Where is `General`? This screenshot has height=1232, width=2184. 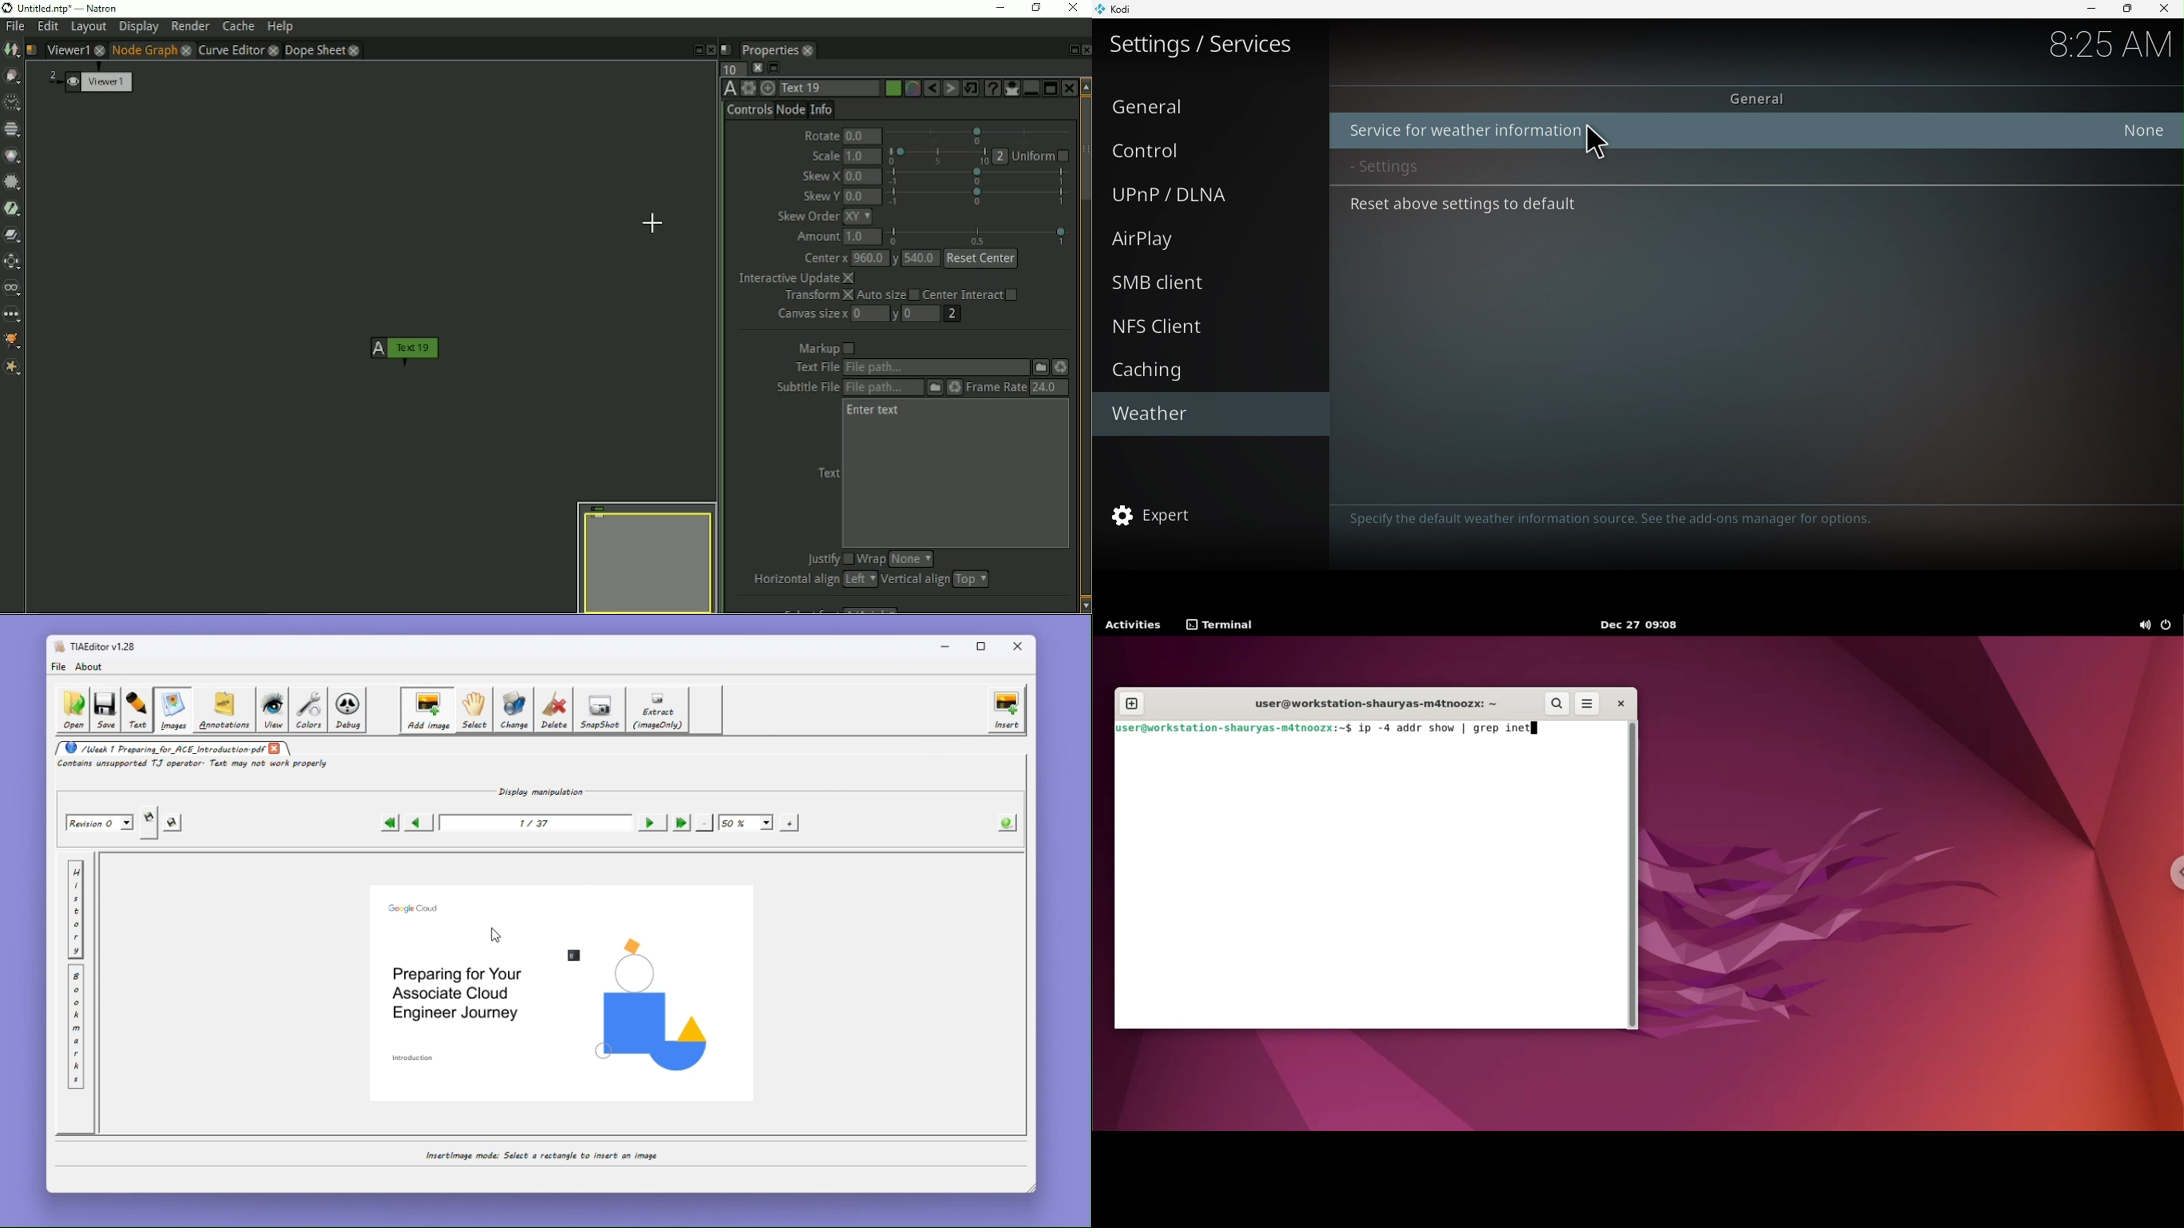 General is located at coordinates (1763, 94).